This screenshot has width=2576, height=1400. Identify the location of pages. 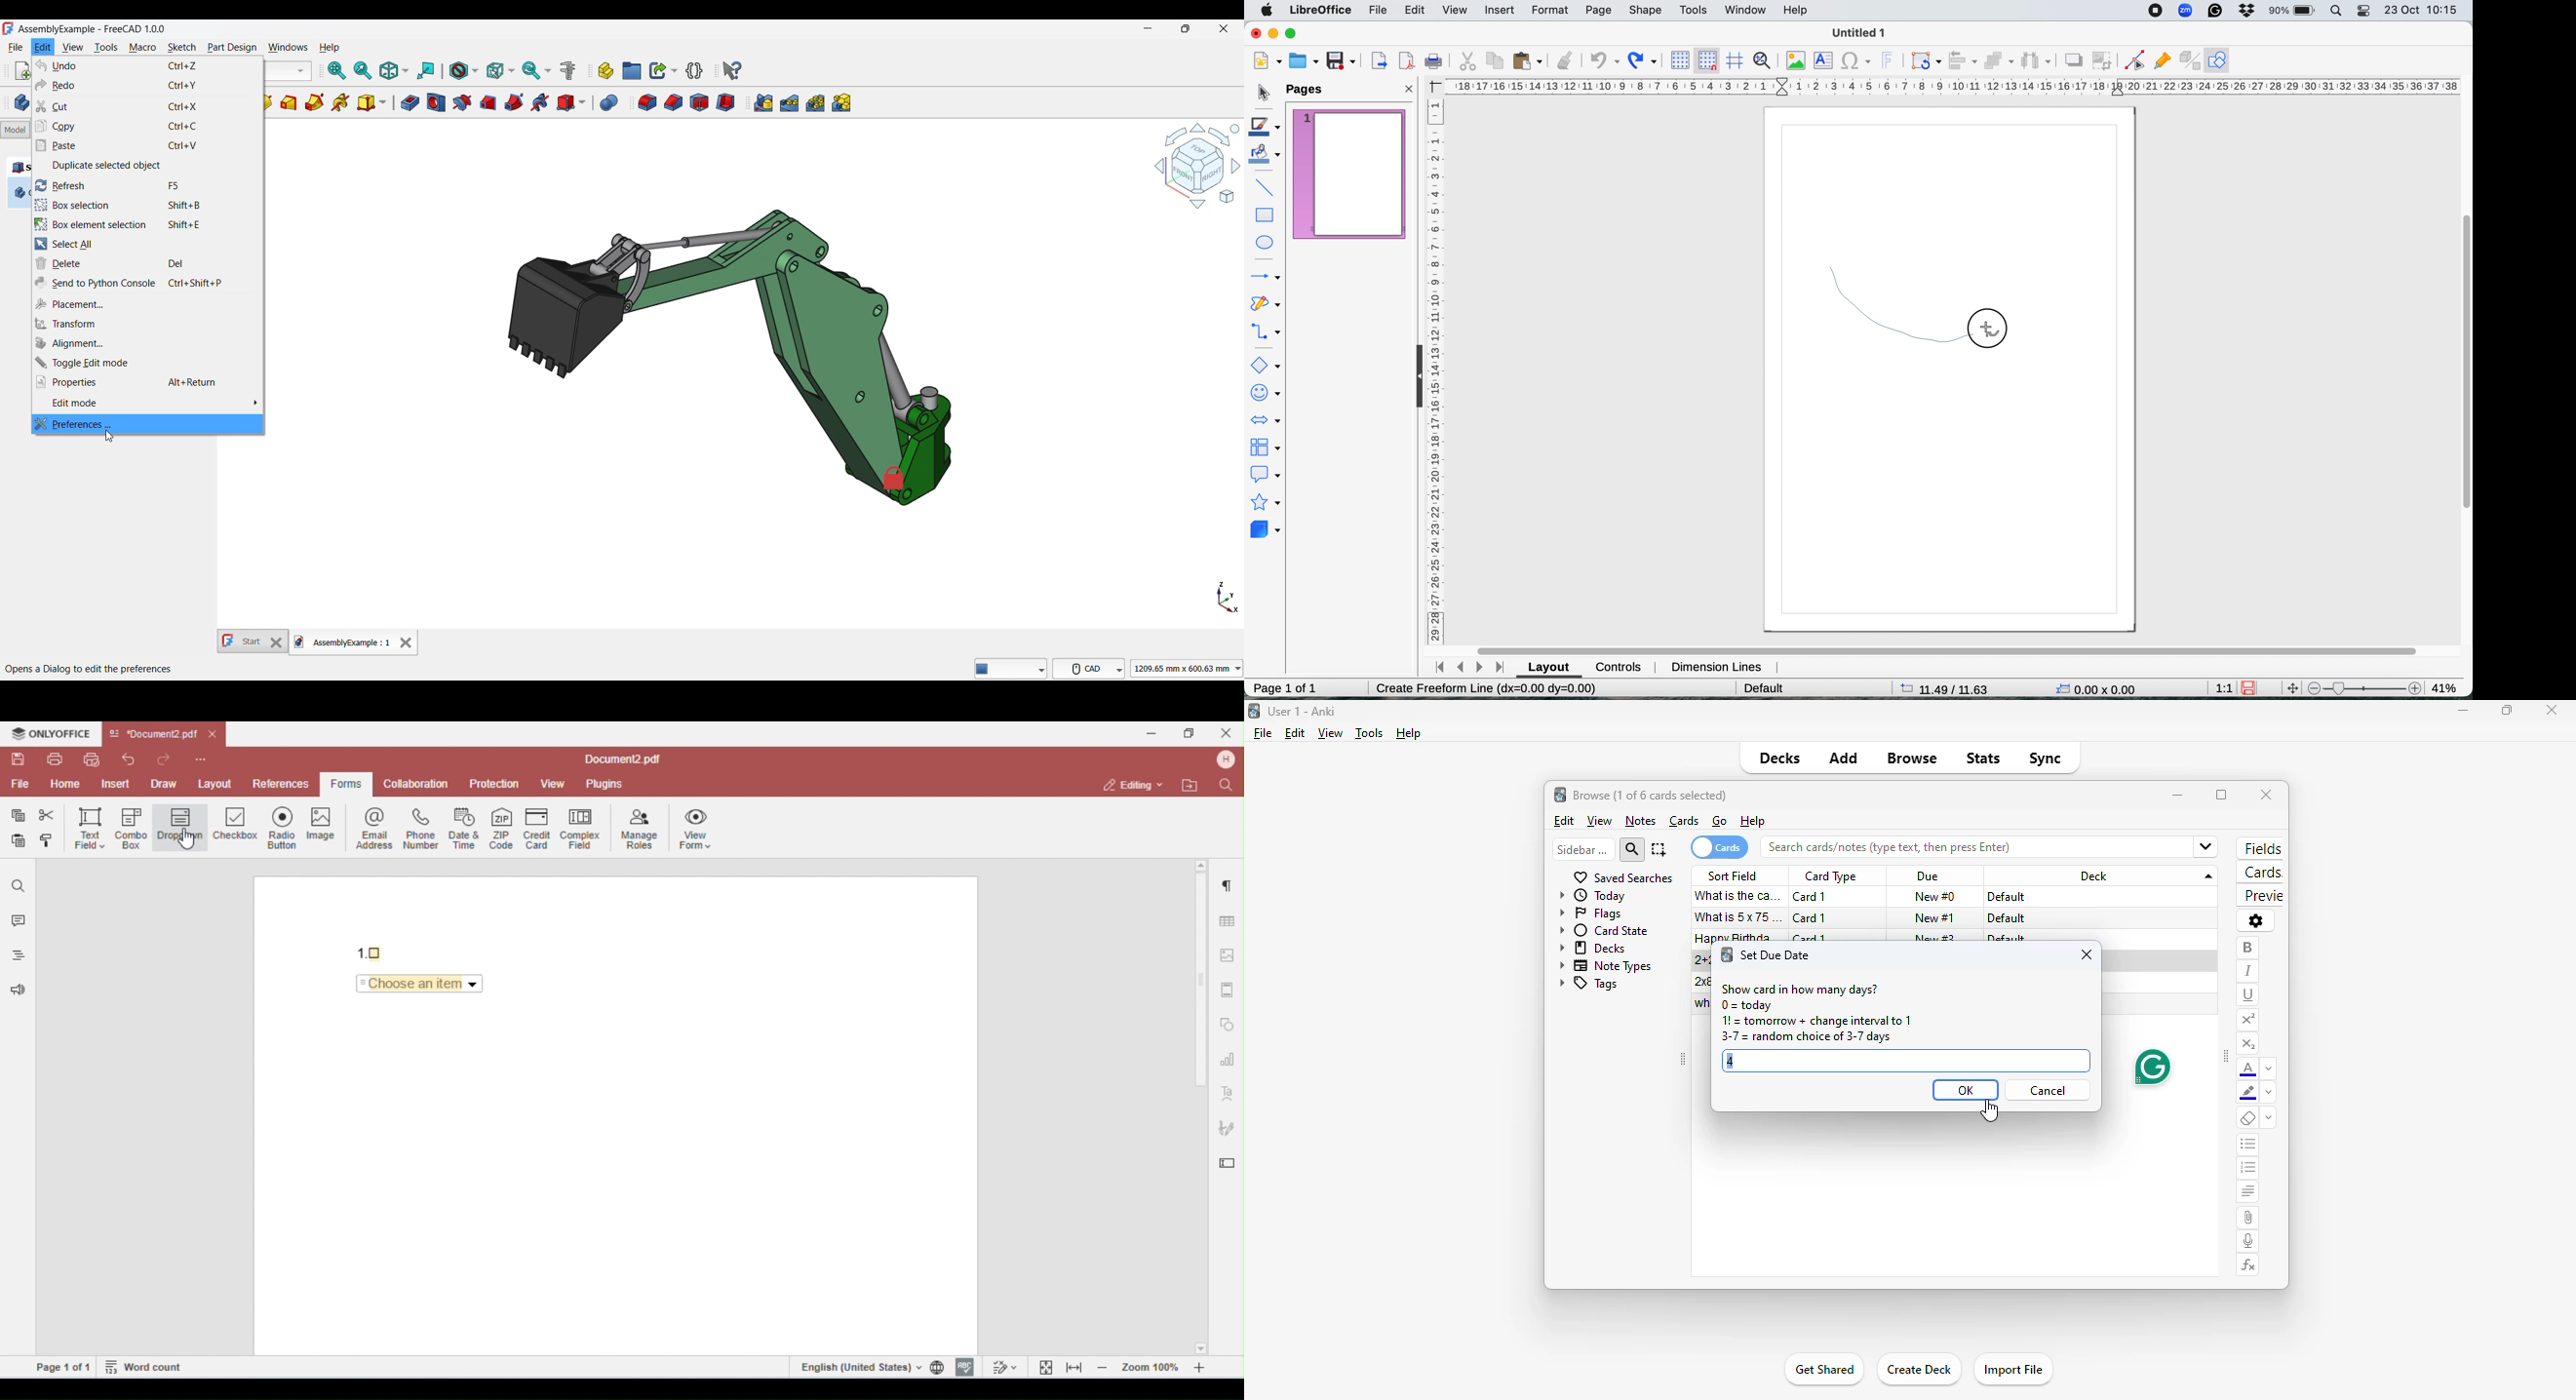
(1310, 90).